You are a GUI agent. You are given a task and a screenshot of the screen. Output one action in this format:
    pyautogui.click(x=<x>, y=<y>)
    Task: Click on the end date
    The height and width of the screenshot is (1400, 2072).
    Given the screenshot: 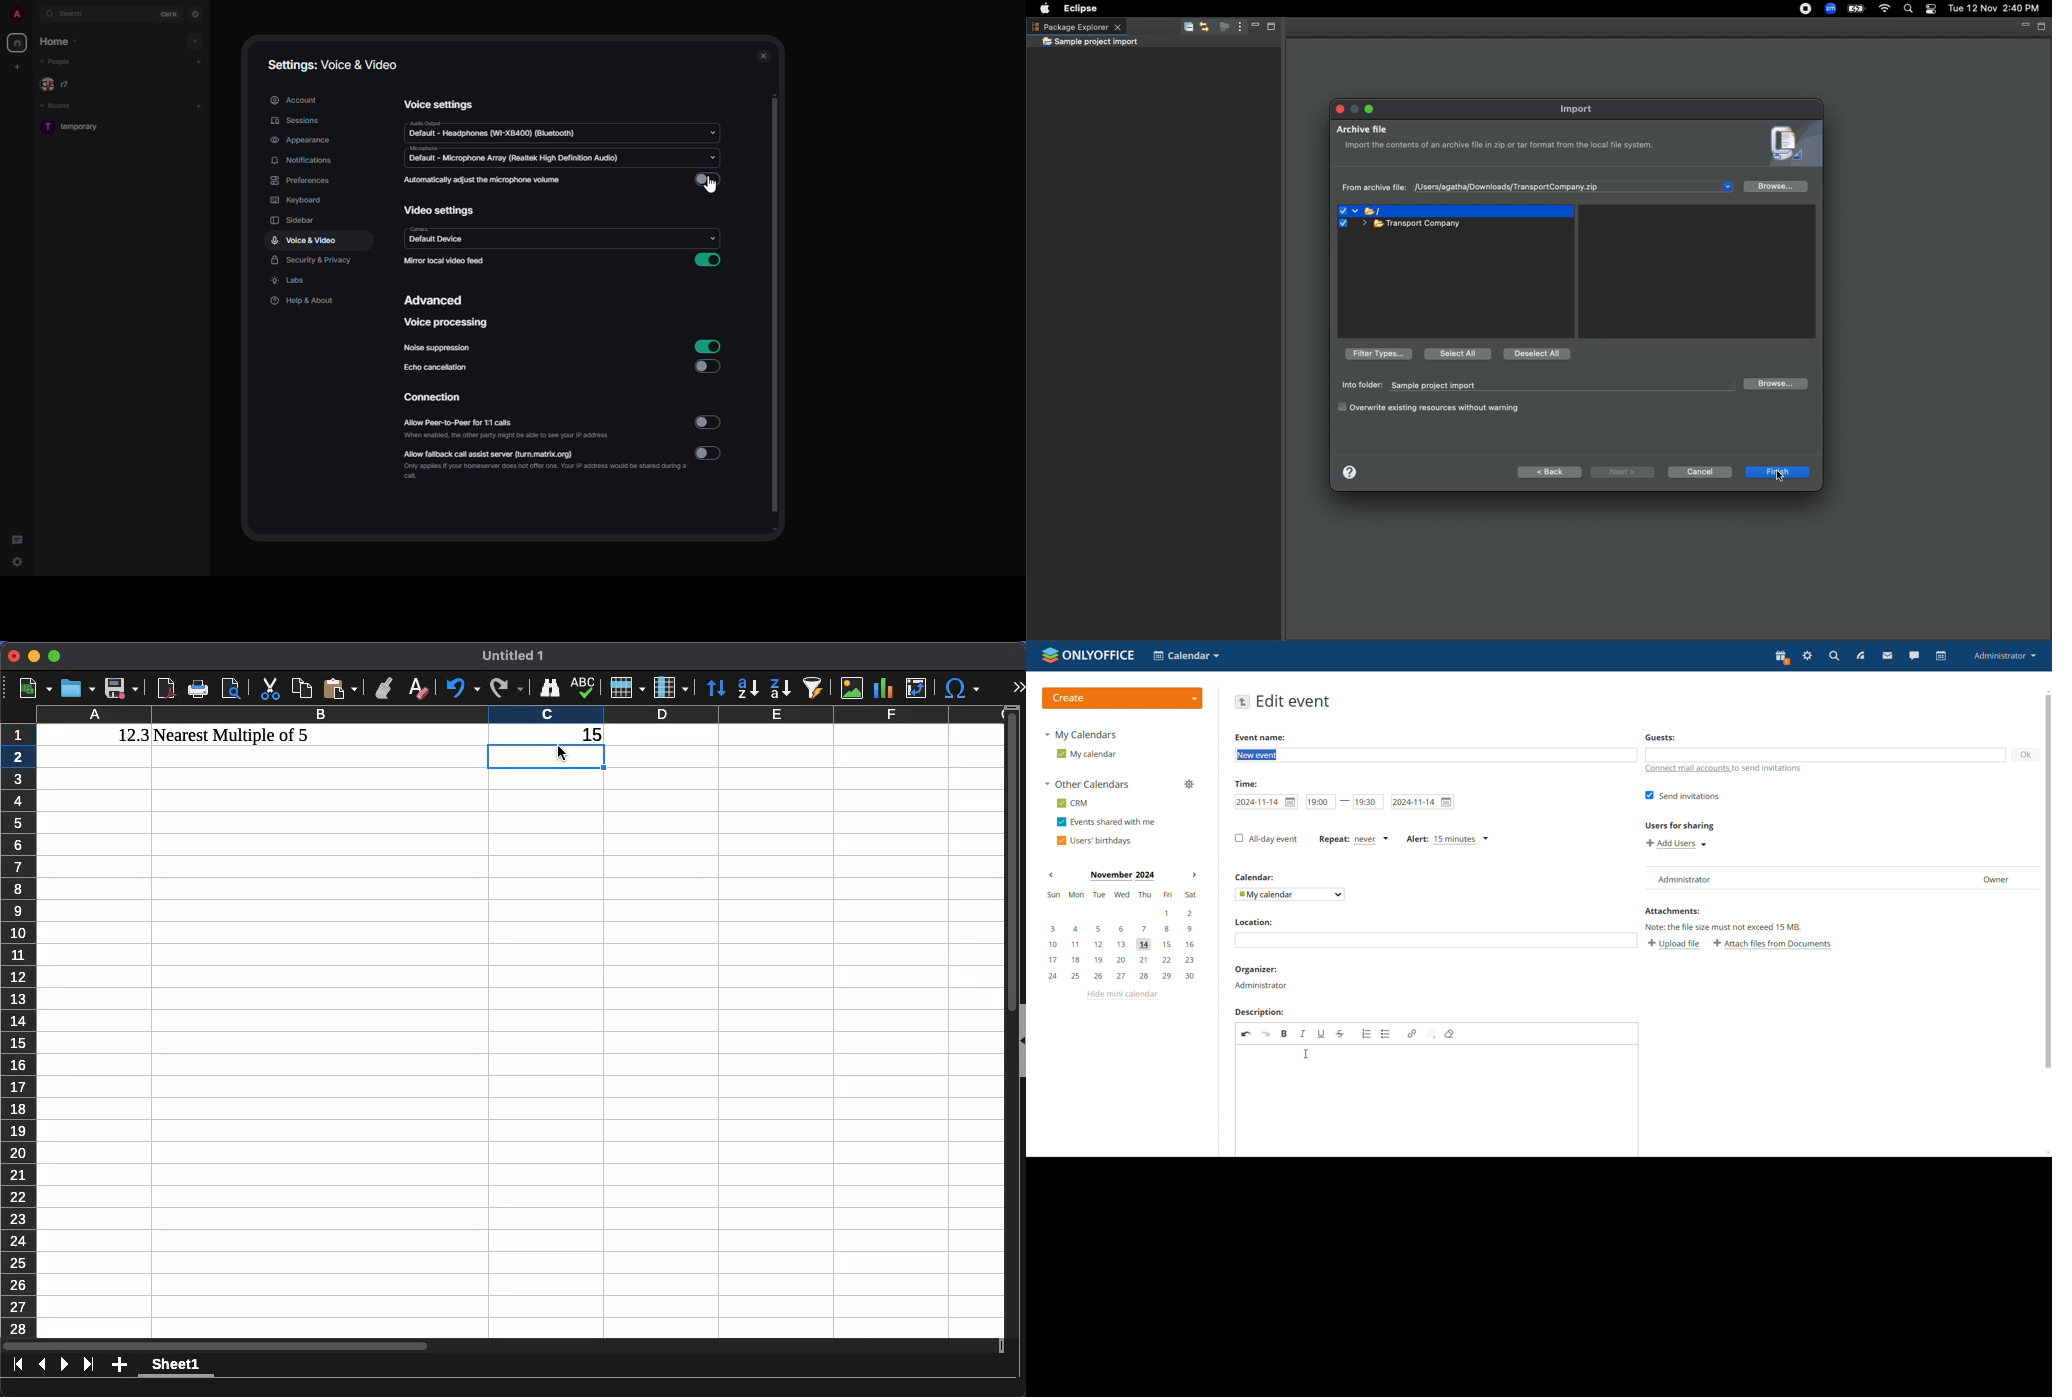 What is the action you would take?
    pyautogui.click(x=1421, y=802)
    